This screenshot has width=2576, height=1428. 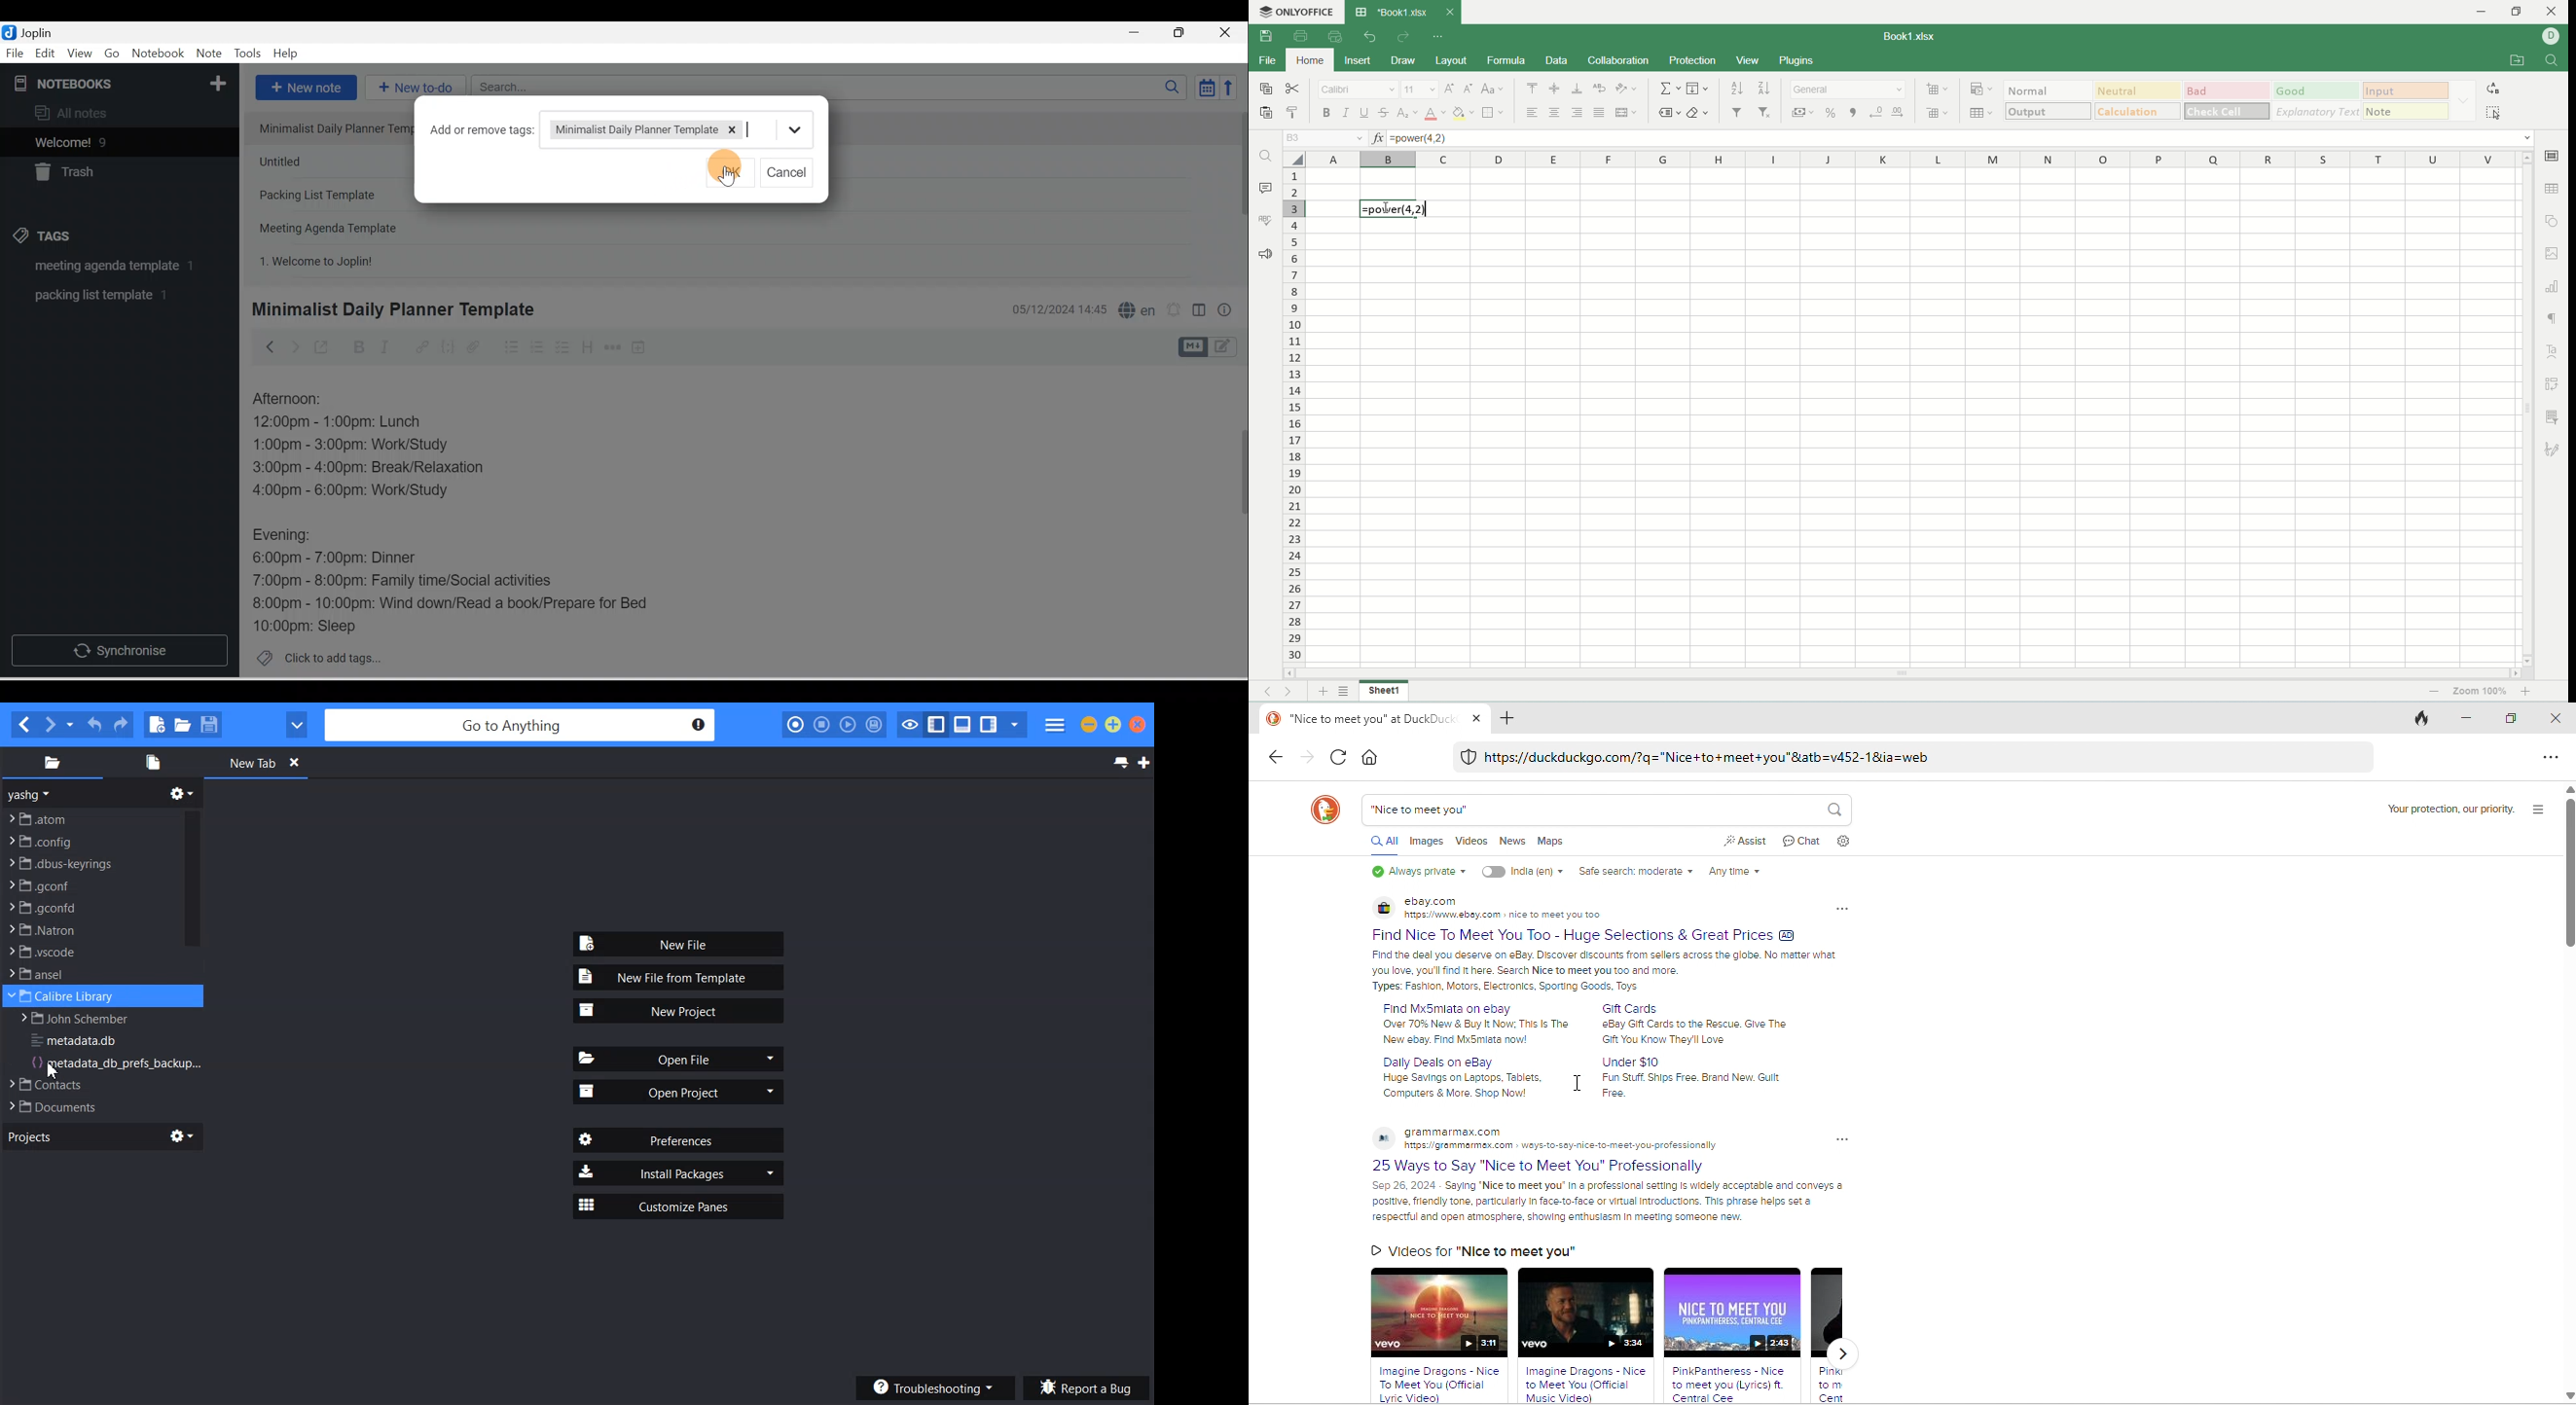 I want to click on good, so click(x=2322, y=91).